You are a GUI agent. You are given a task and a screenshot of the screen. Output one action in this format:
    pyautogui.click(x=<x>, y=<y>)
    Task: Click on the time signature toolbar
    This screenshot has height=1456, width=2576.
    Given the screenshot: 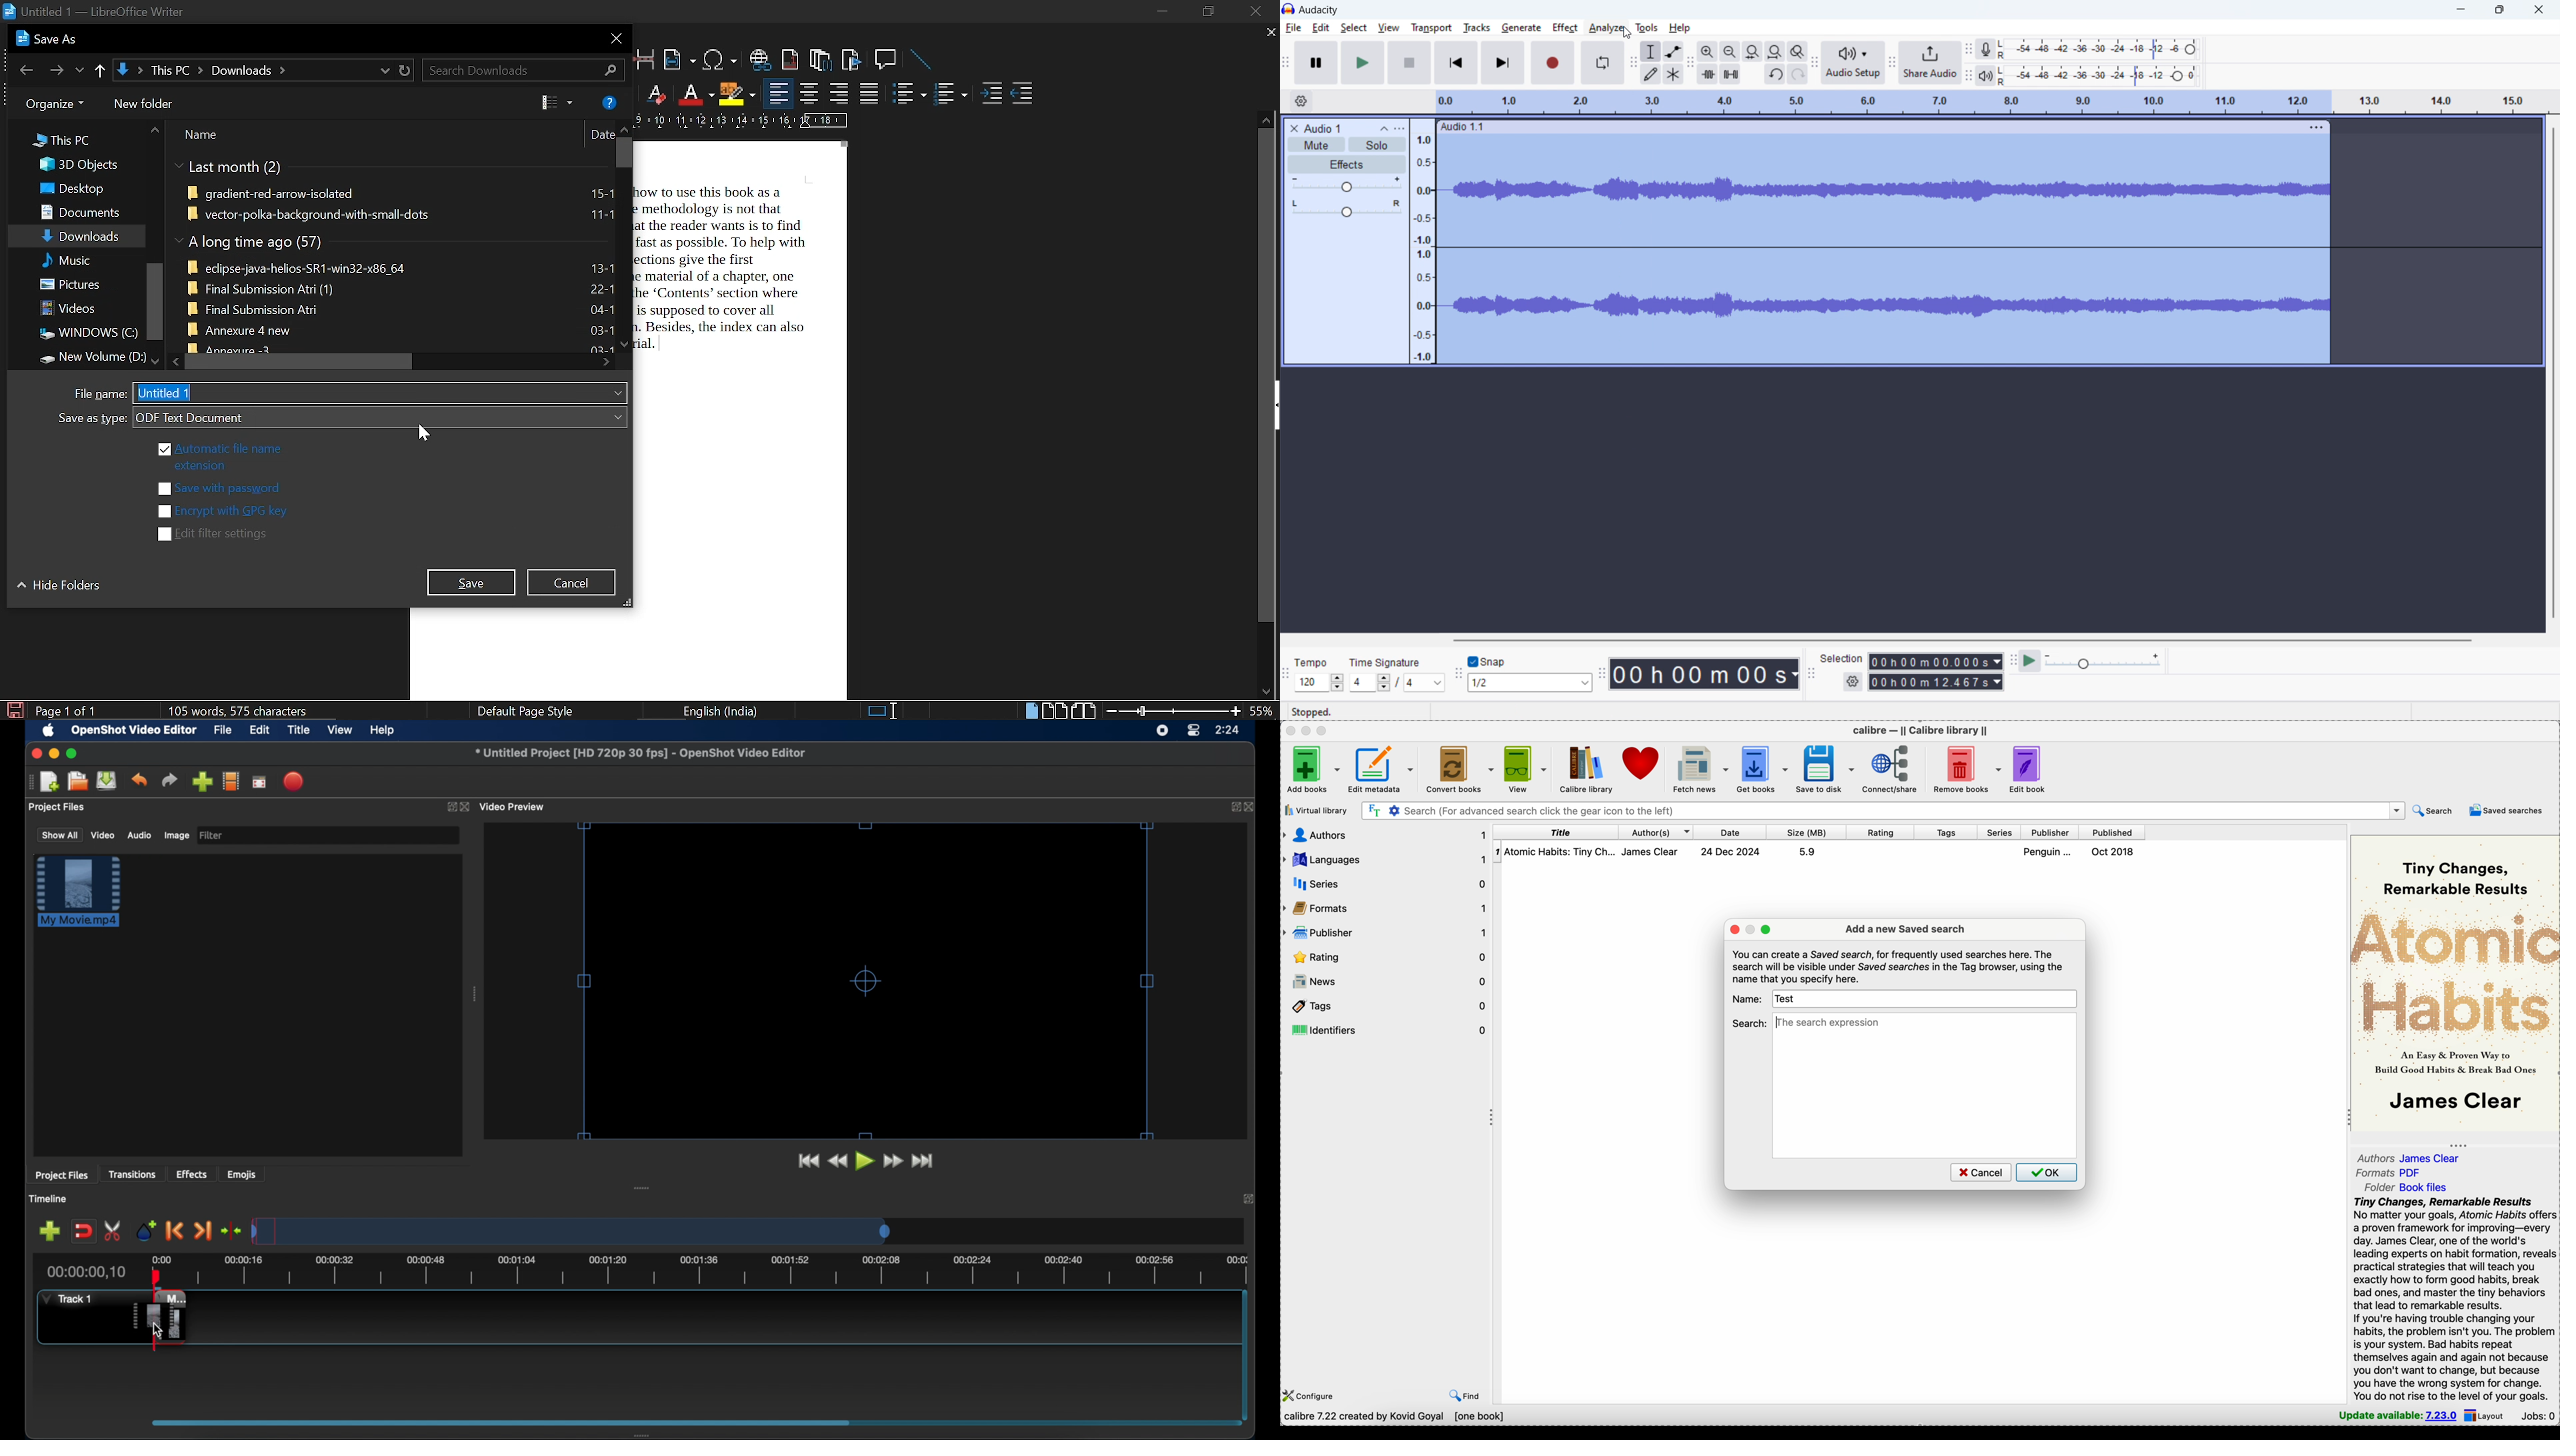 What is the action you would take?
    pyautogui.click(x=1289, y=672)
    